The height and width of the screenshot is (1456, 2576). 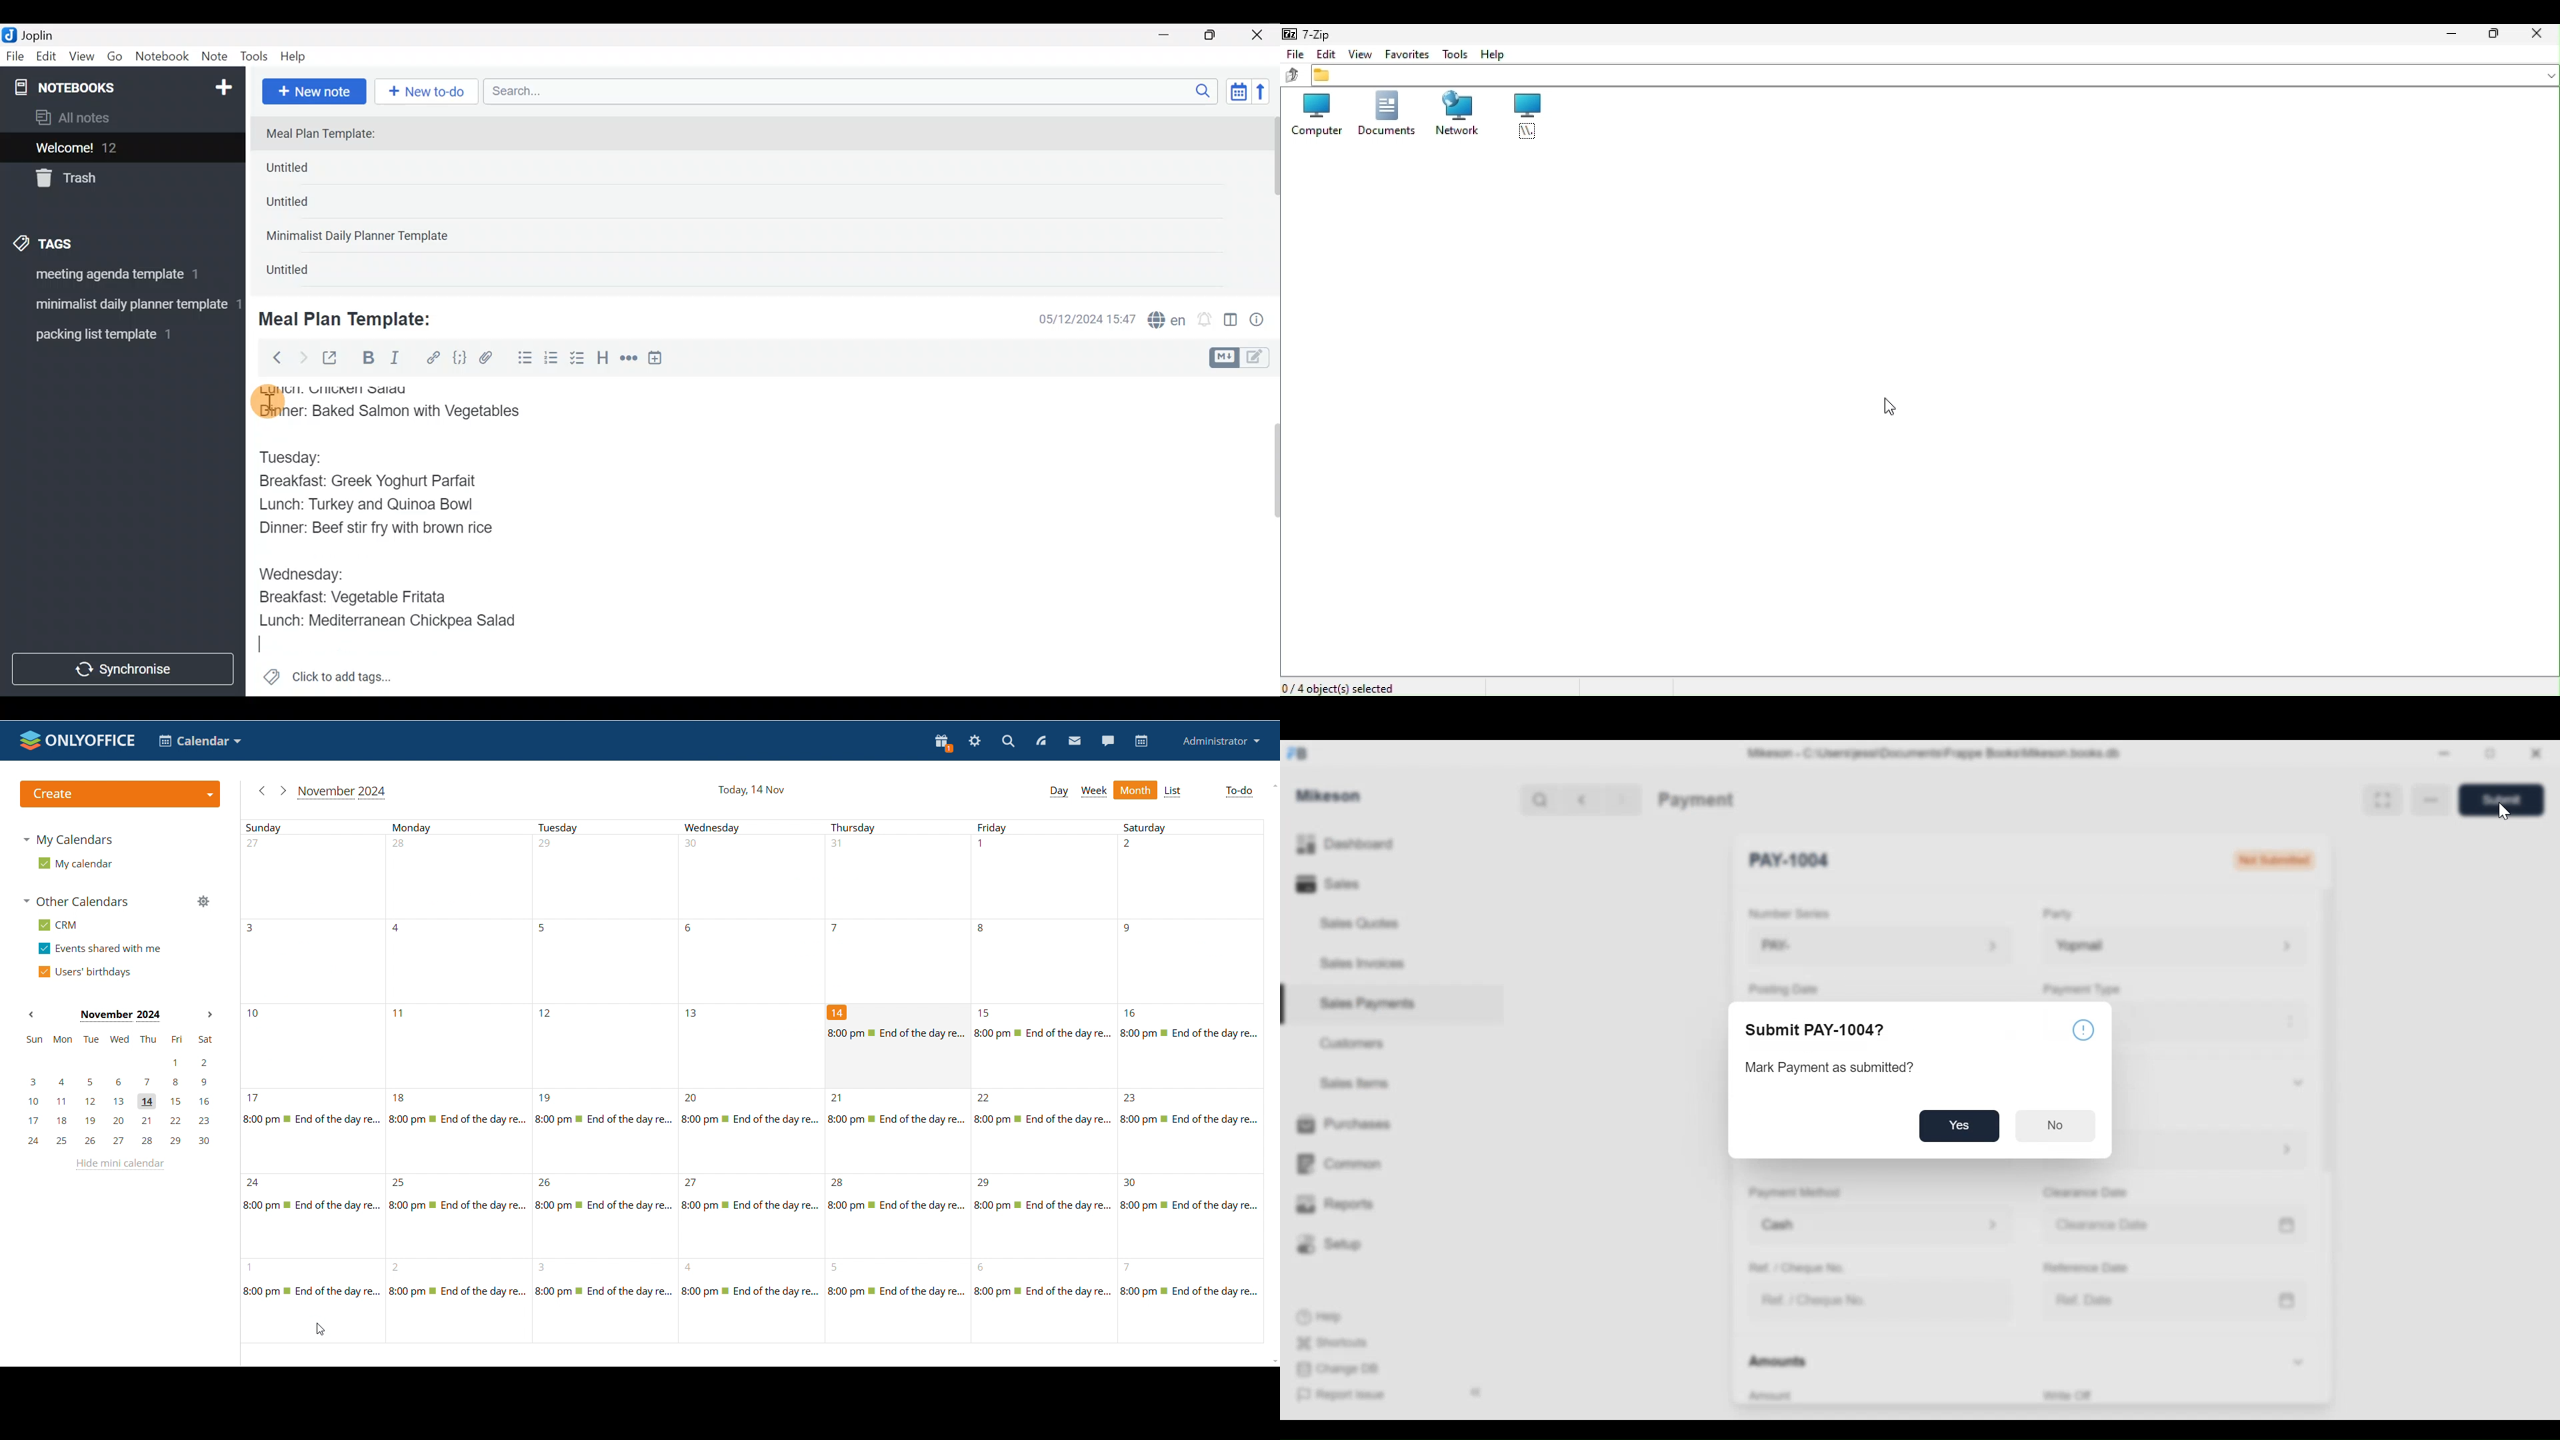 I want to click on Meal Plan Template:, so click(x=353, y=317).